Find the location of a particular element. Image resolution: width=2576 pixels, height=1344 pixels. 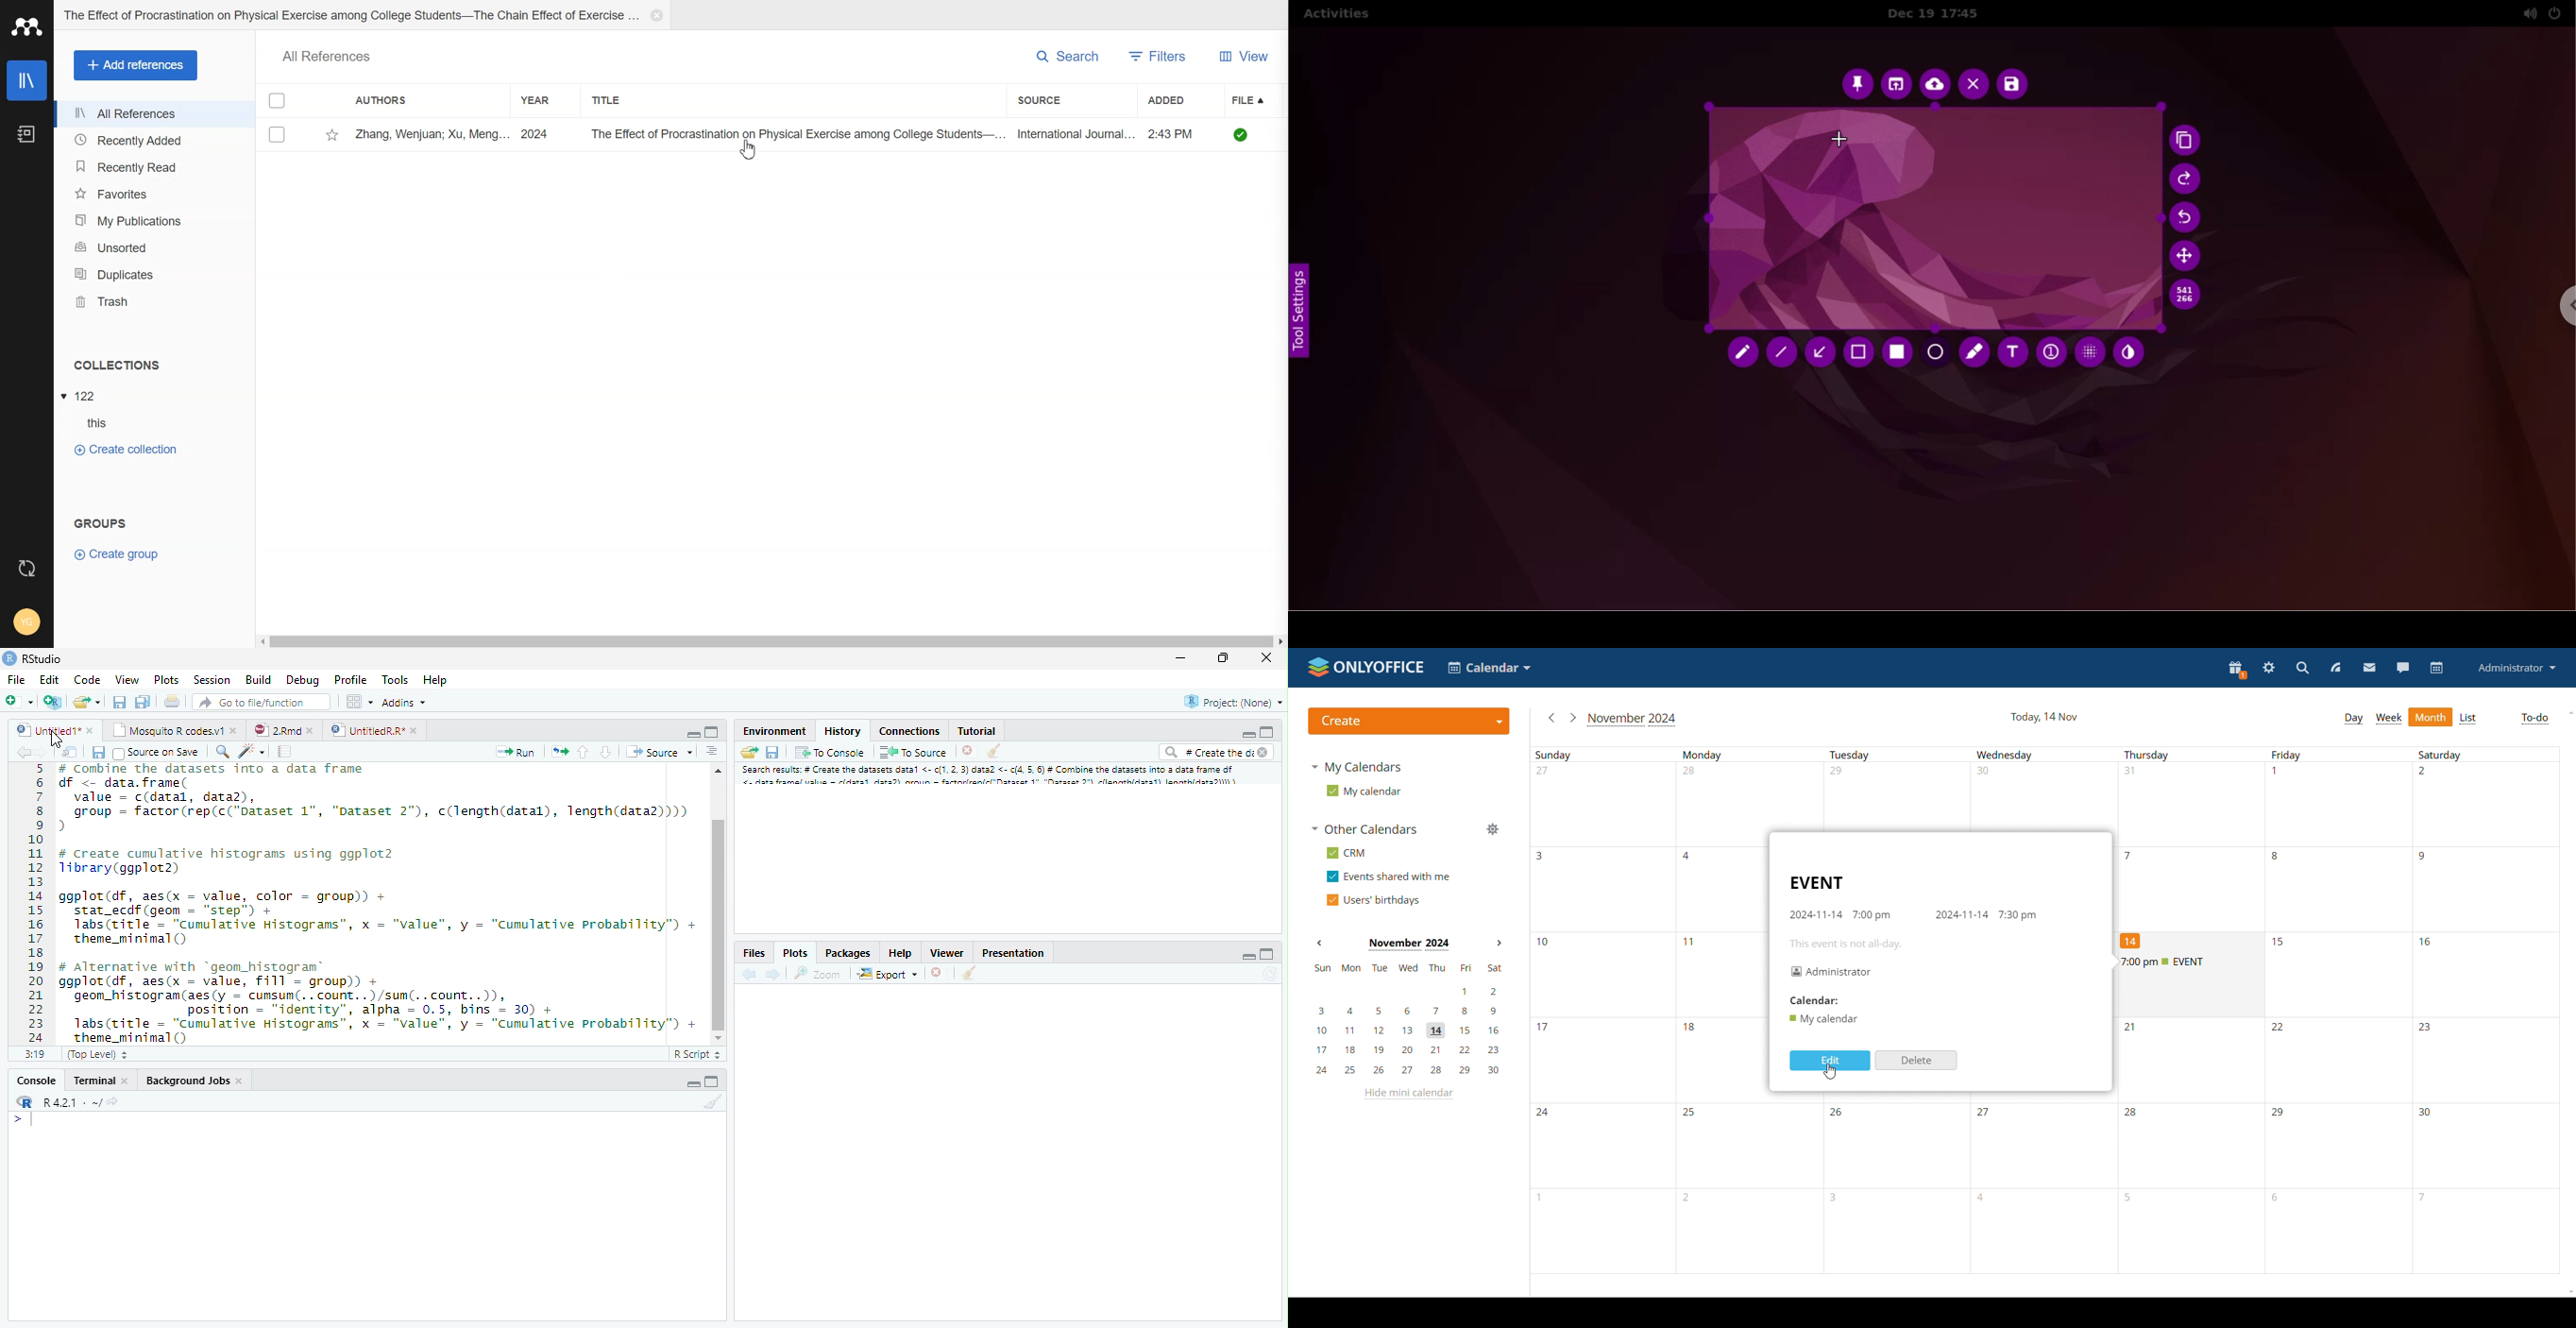

Show in the new window is located at coordinates (68, 752).